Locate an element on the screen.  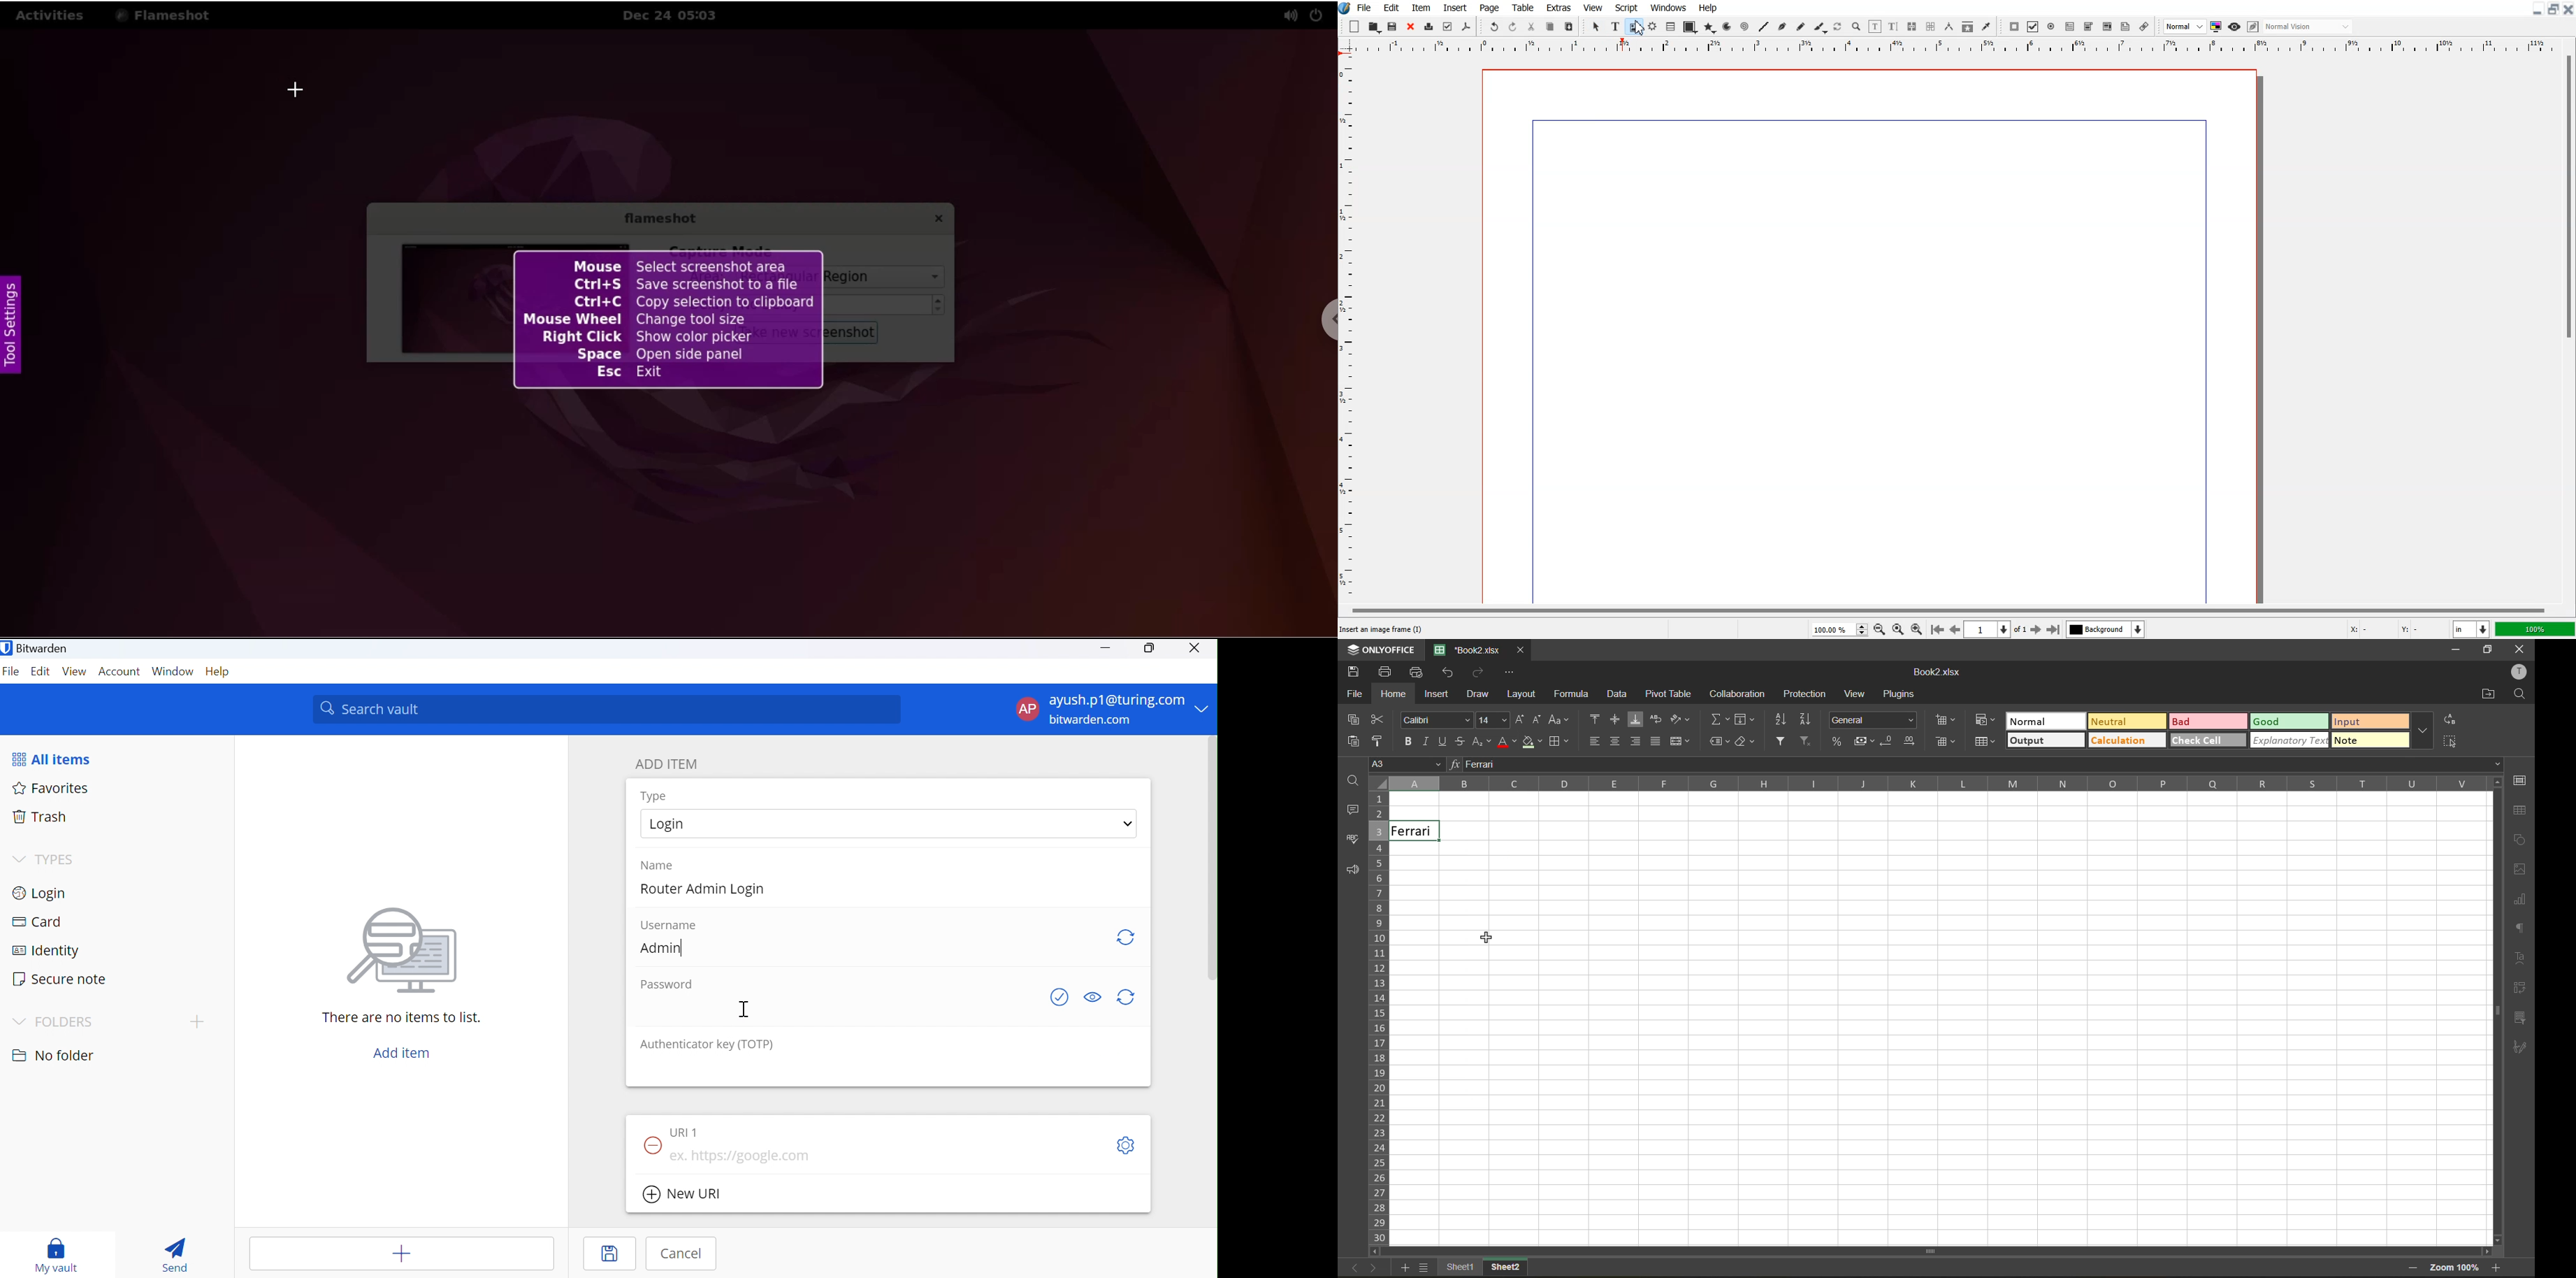
input is located at coordinates (2372, 721).